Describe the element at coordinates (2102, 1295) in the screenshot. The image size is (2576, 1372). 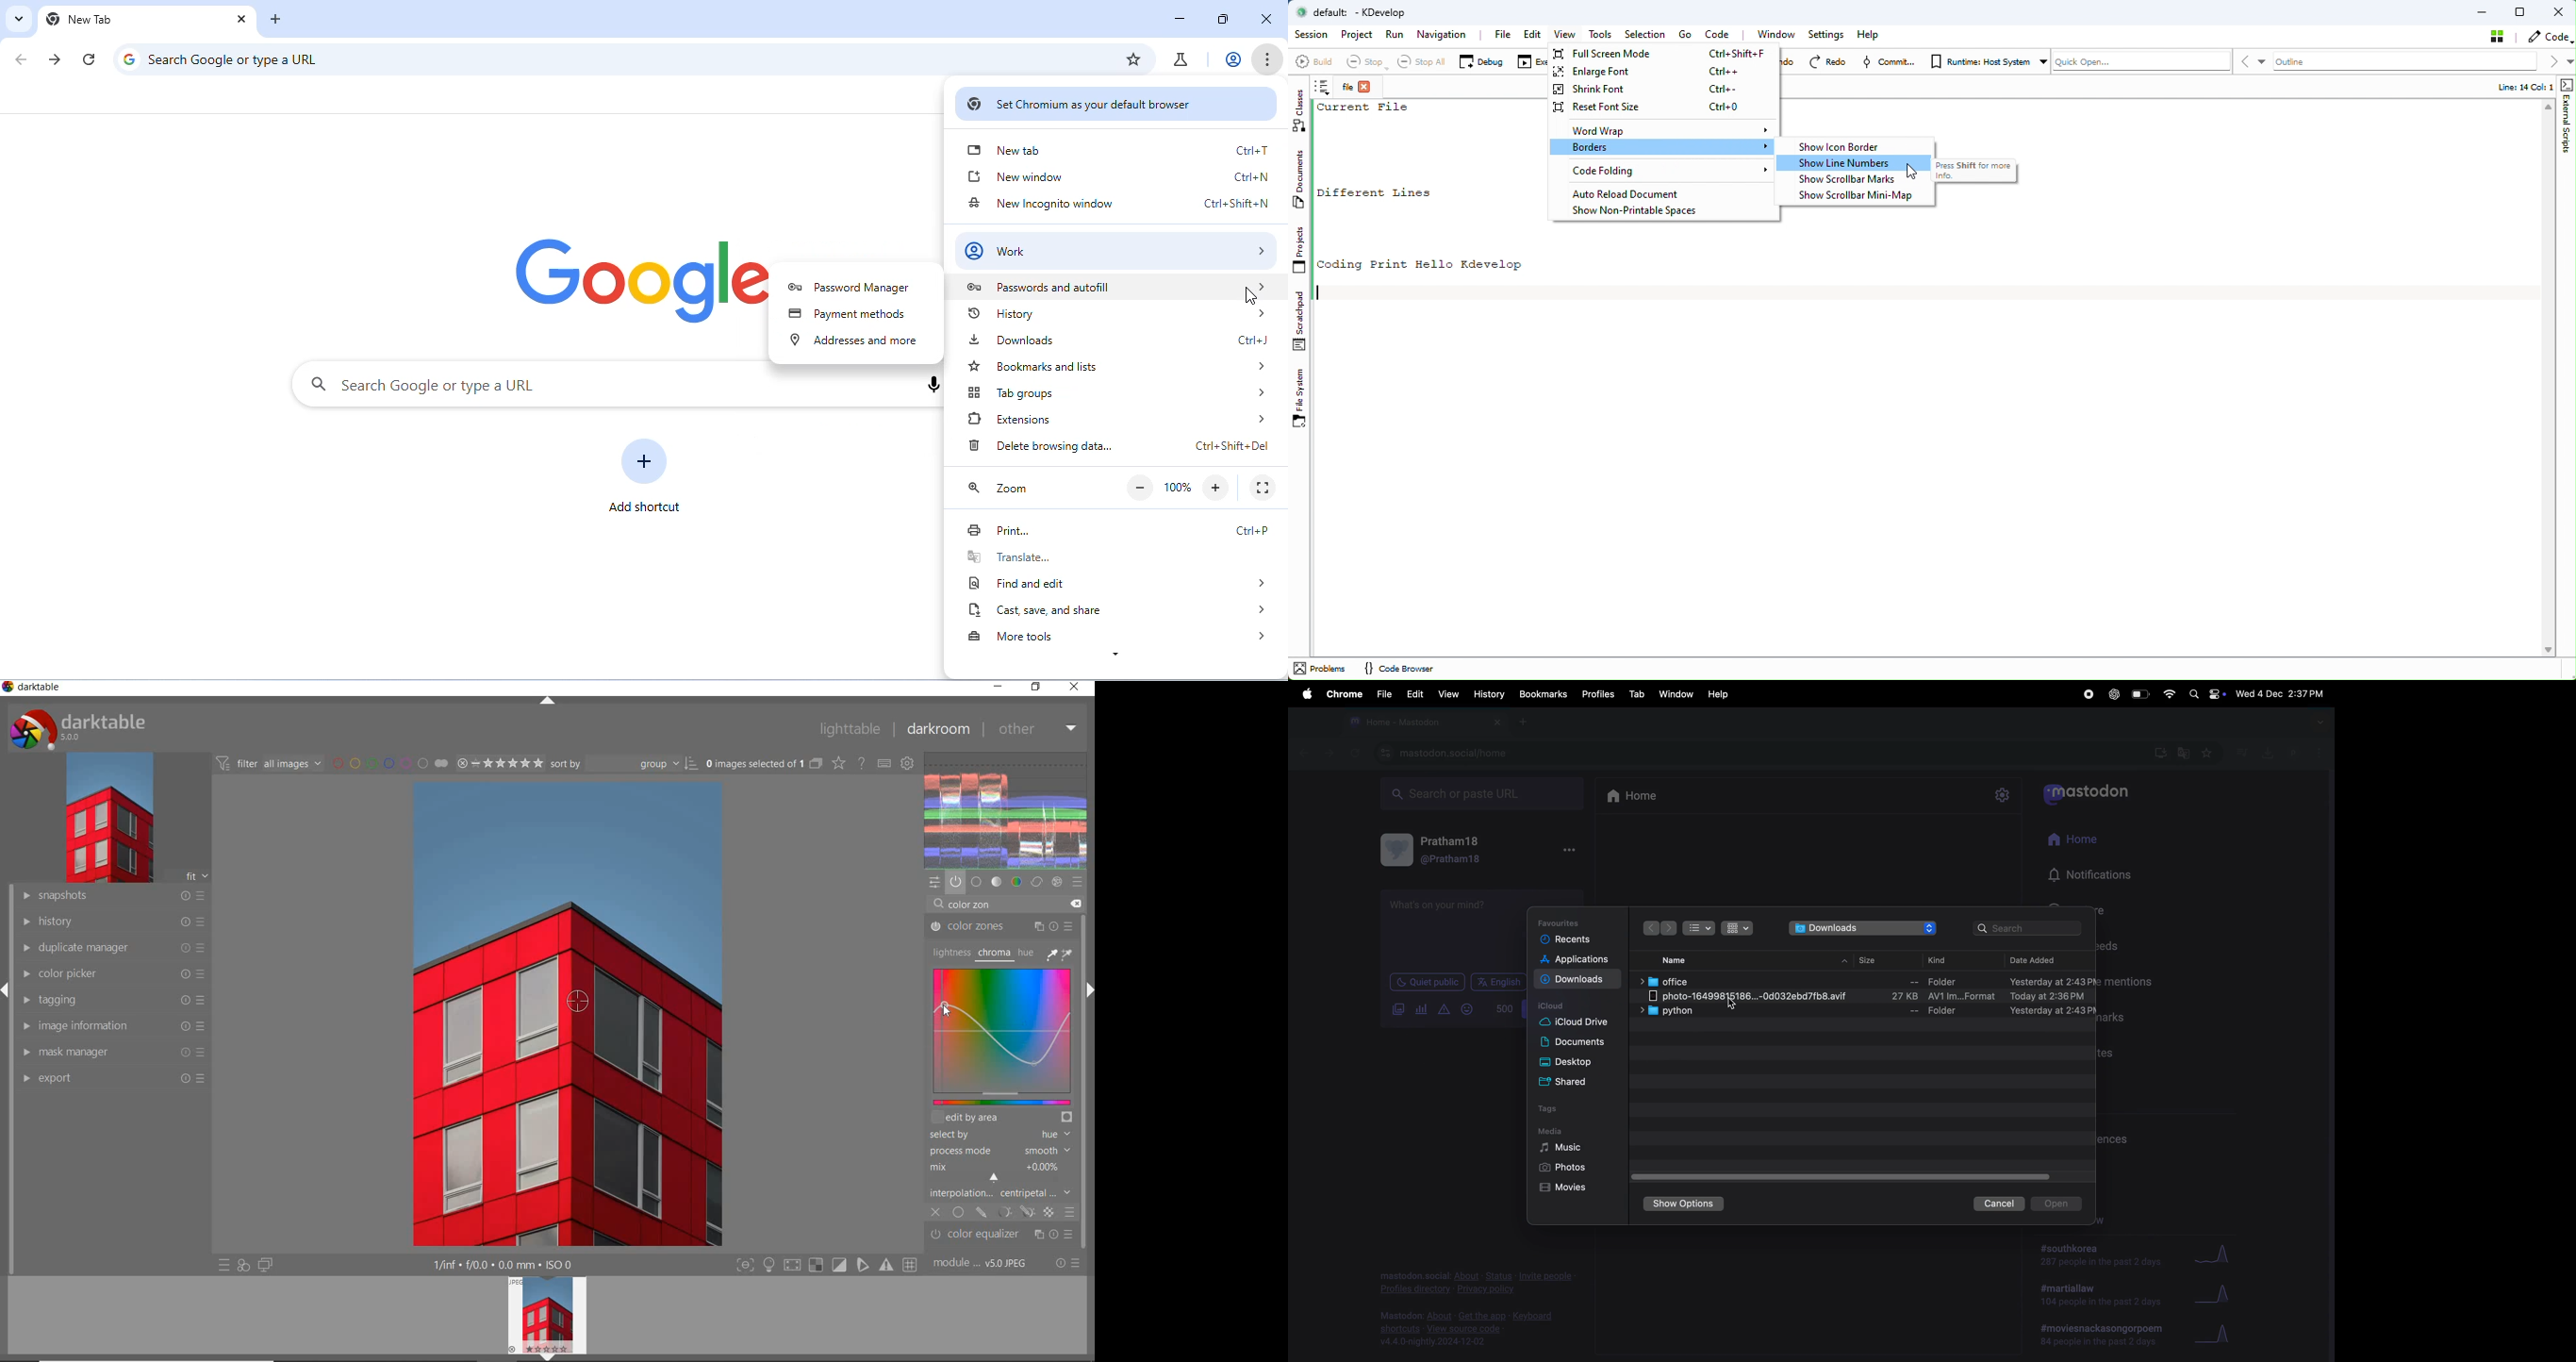
I see `#martial flow` at that location.